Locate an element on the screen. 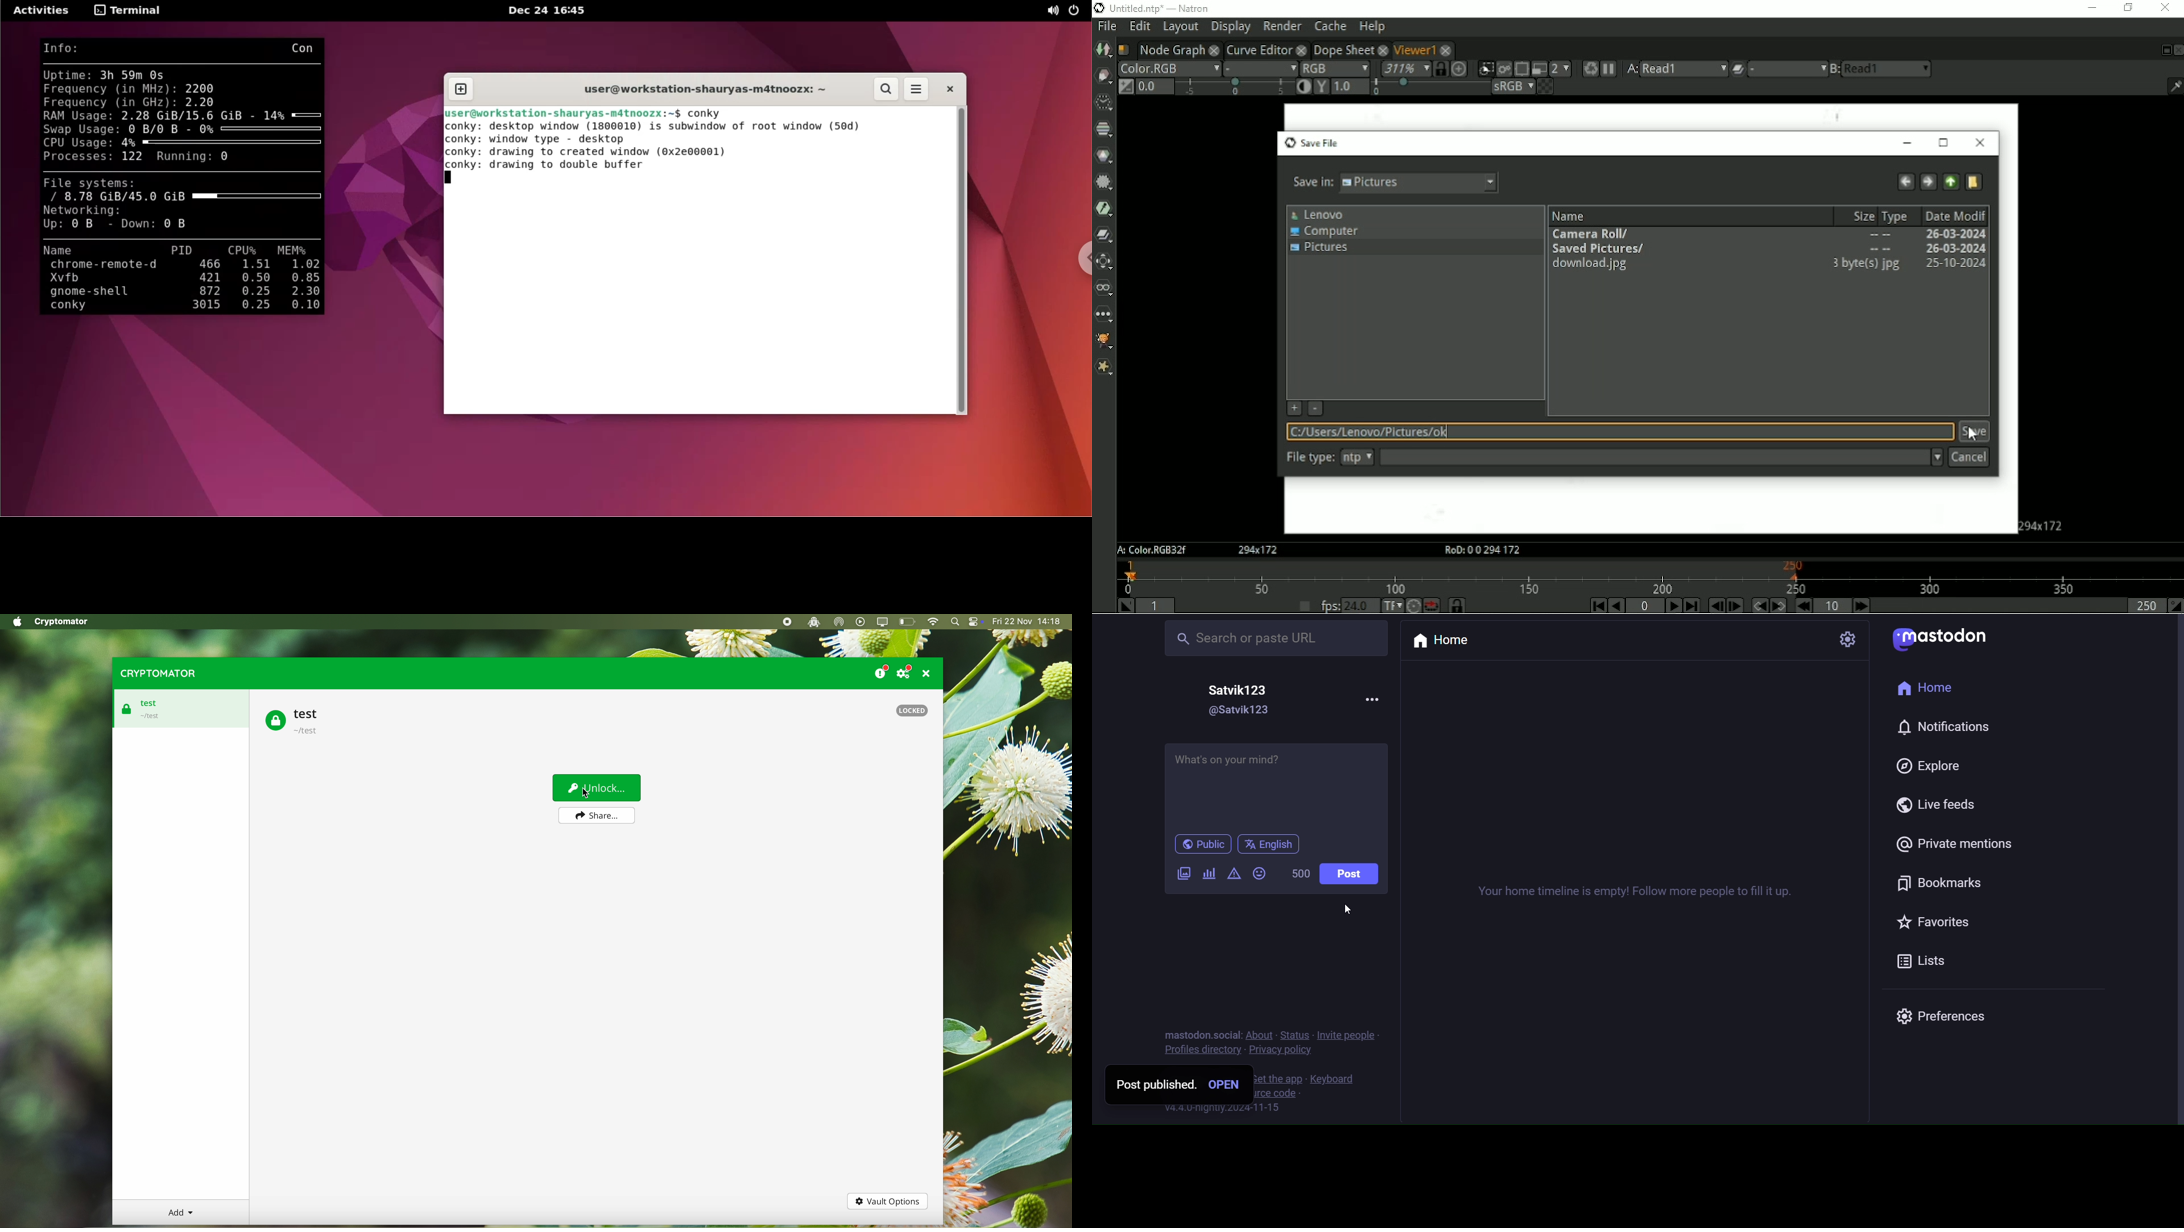 This screenshot has height=1232, width=2184. explore is located at coordinates (1929, 766).